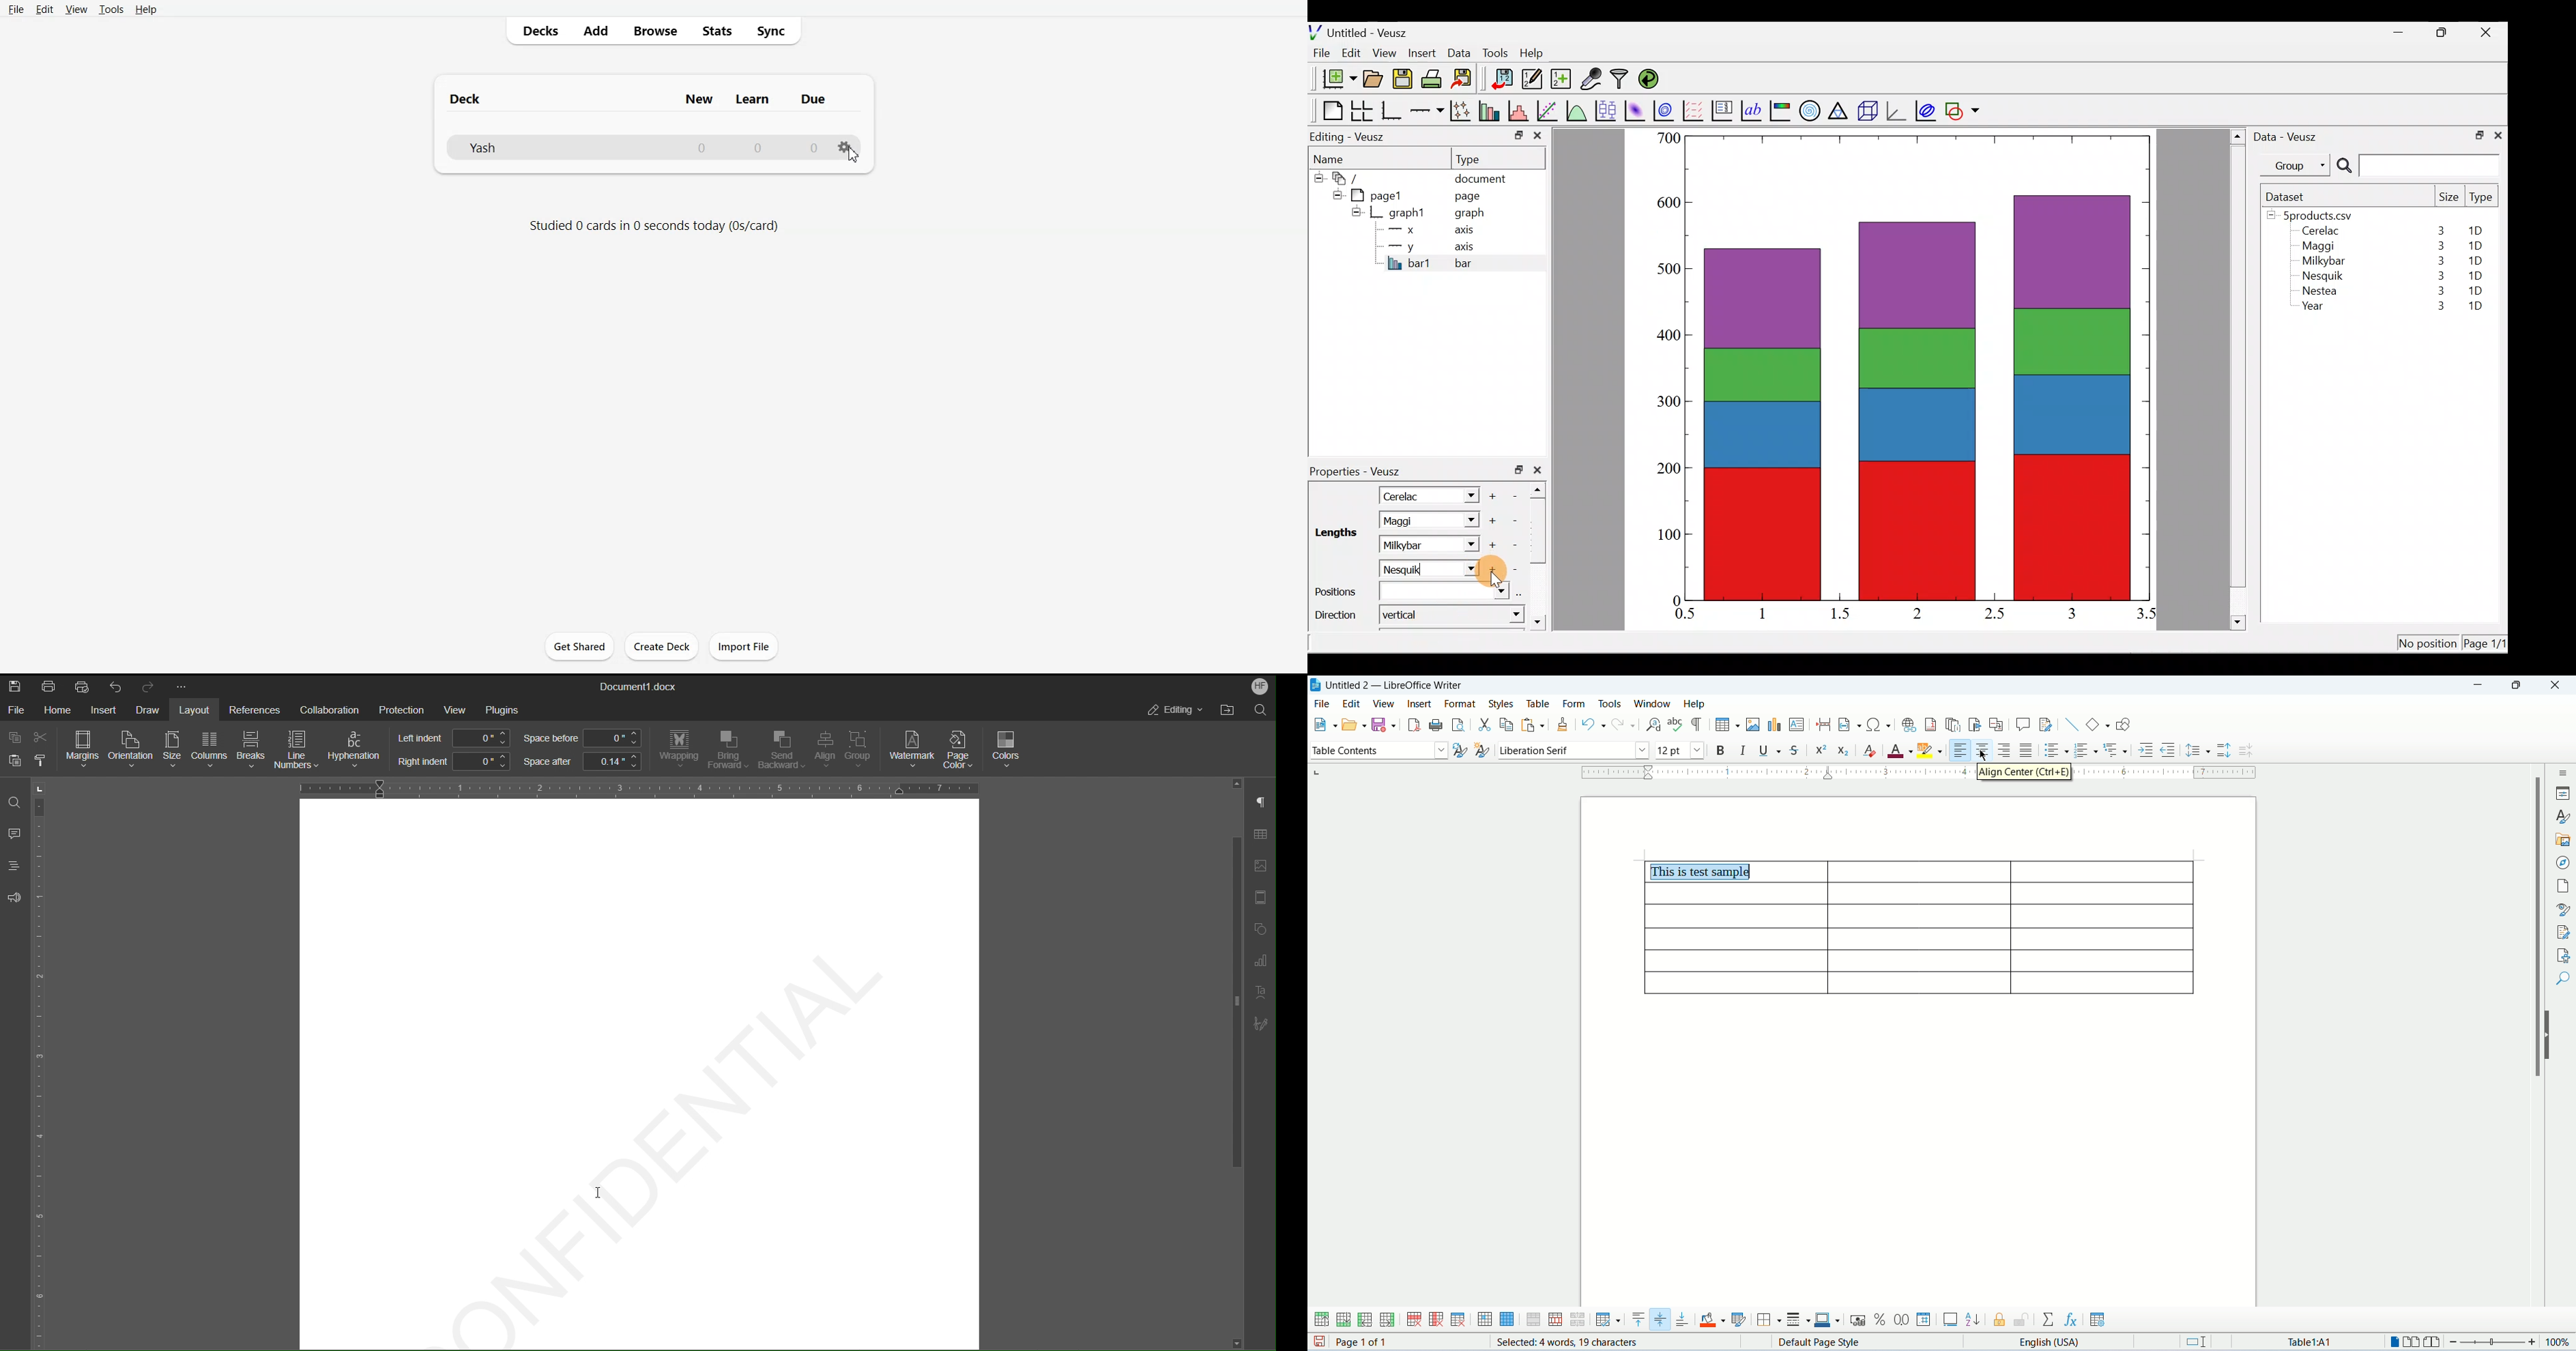 The height and width of the screenshot is (1372, 2576). I want to click on Insert Image, so click(1261, 866).